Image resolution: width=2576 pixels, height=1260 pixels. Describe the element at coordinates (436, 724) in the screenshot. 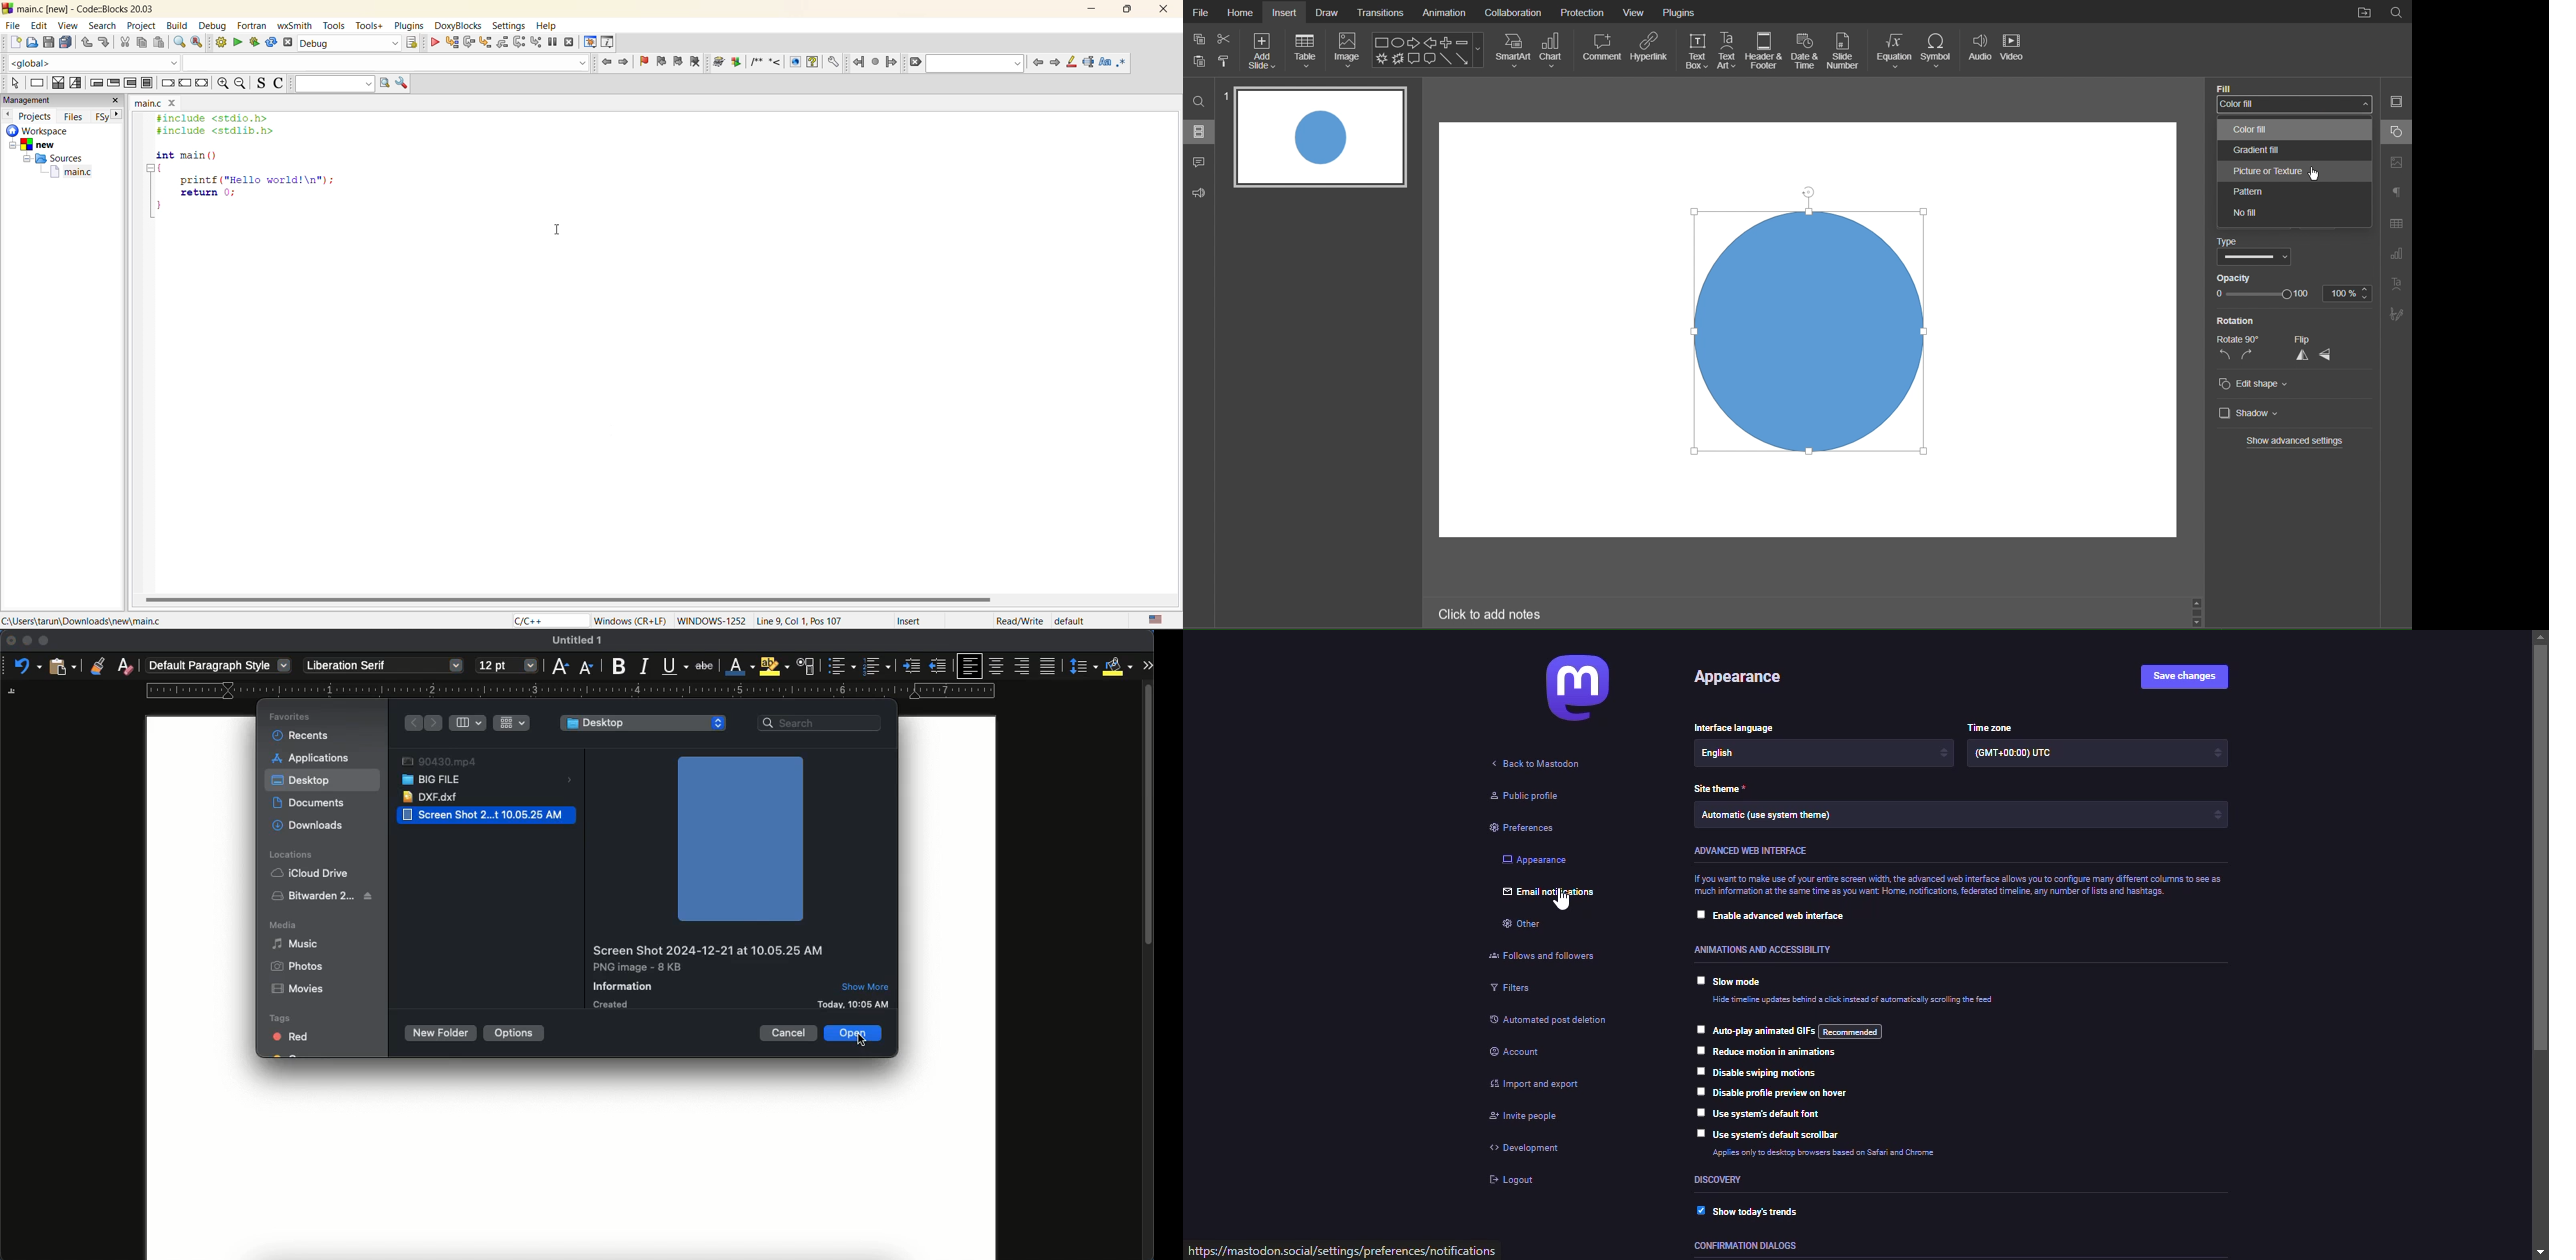

I see `forward` at that location.